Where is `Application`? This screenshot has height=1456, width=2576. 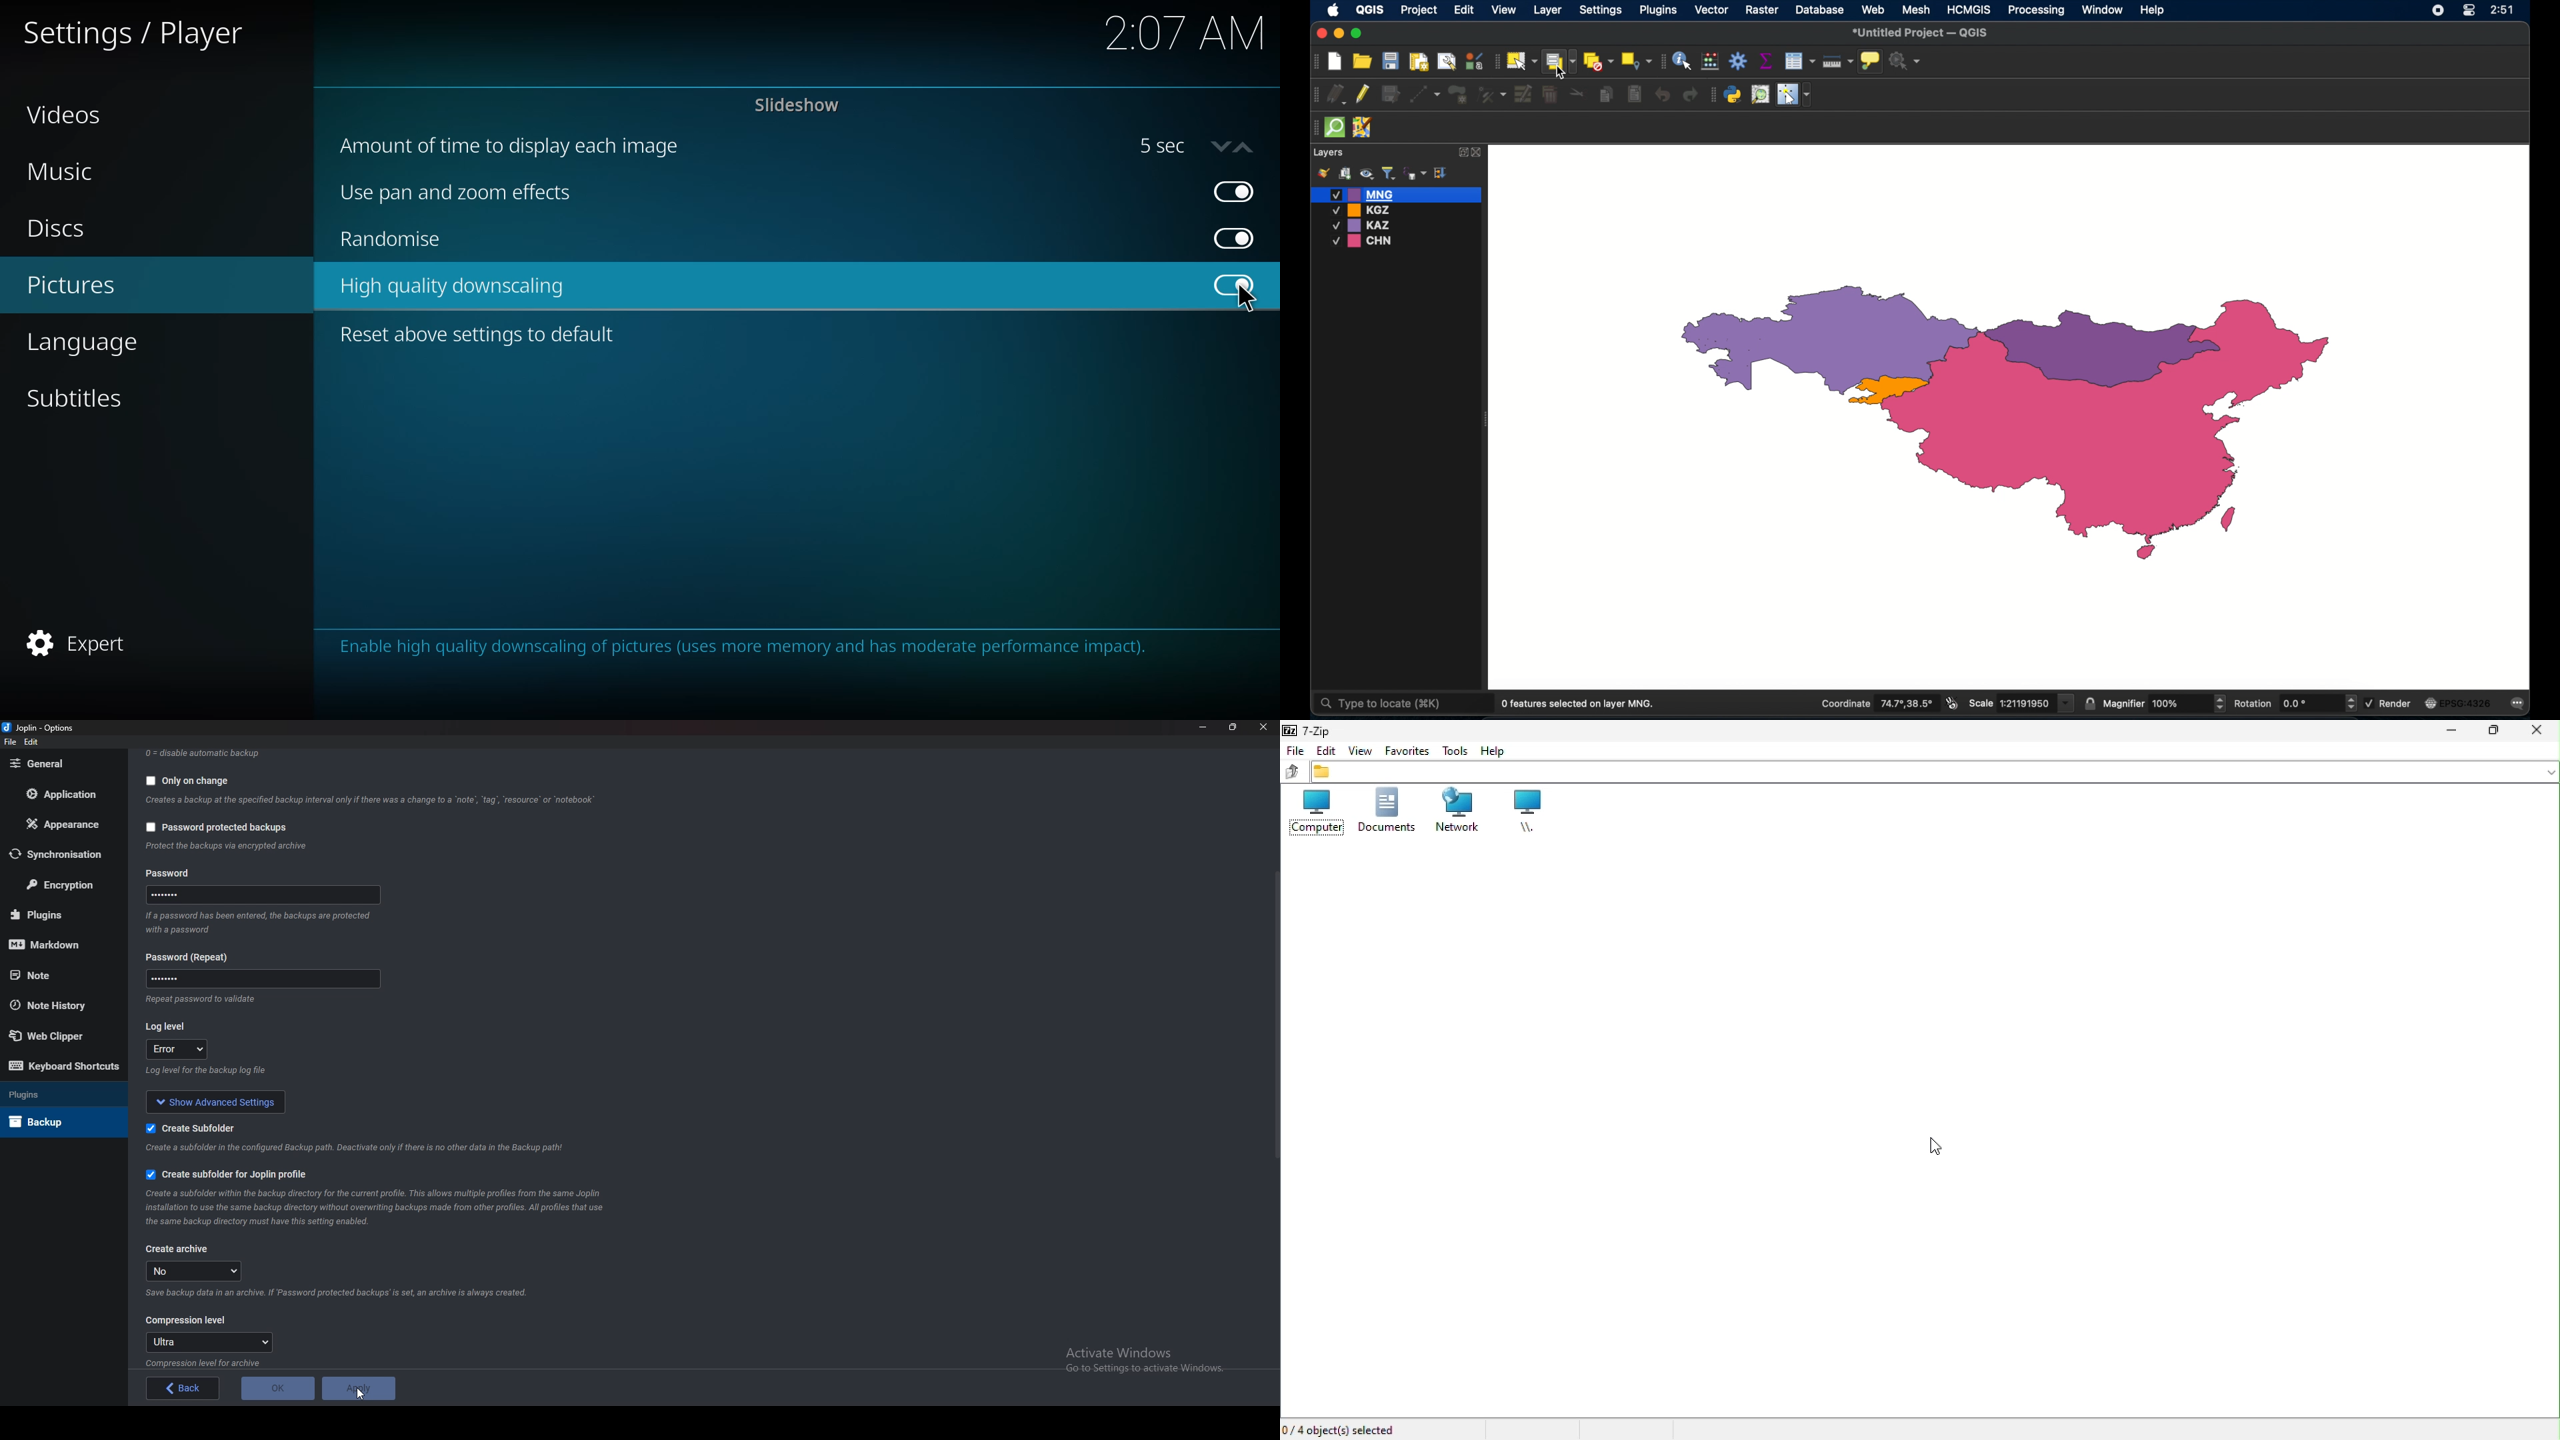
Application is located at coordinates (63, 793).